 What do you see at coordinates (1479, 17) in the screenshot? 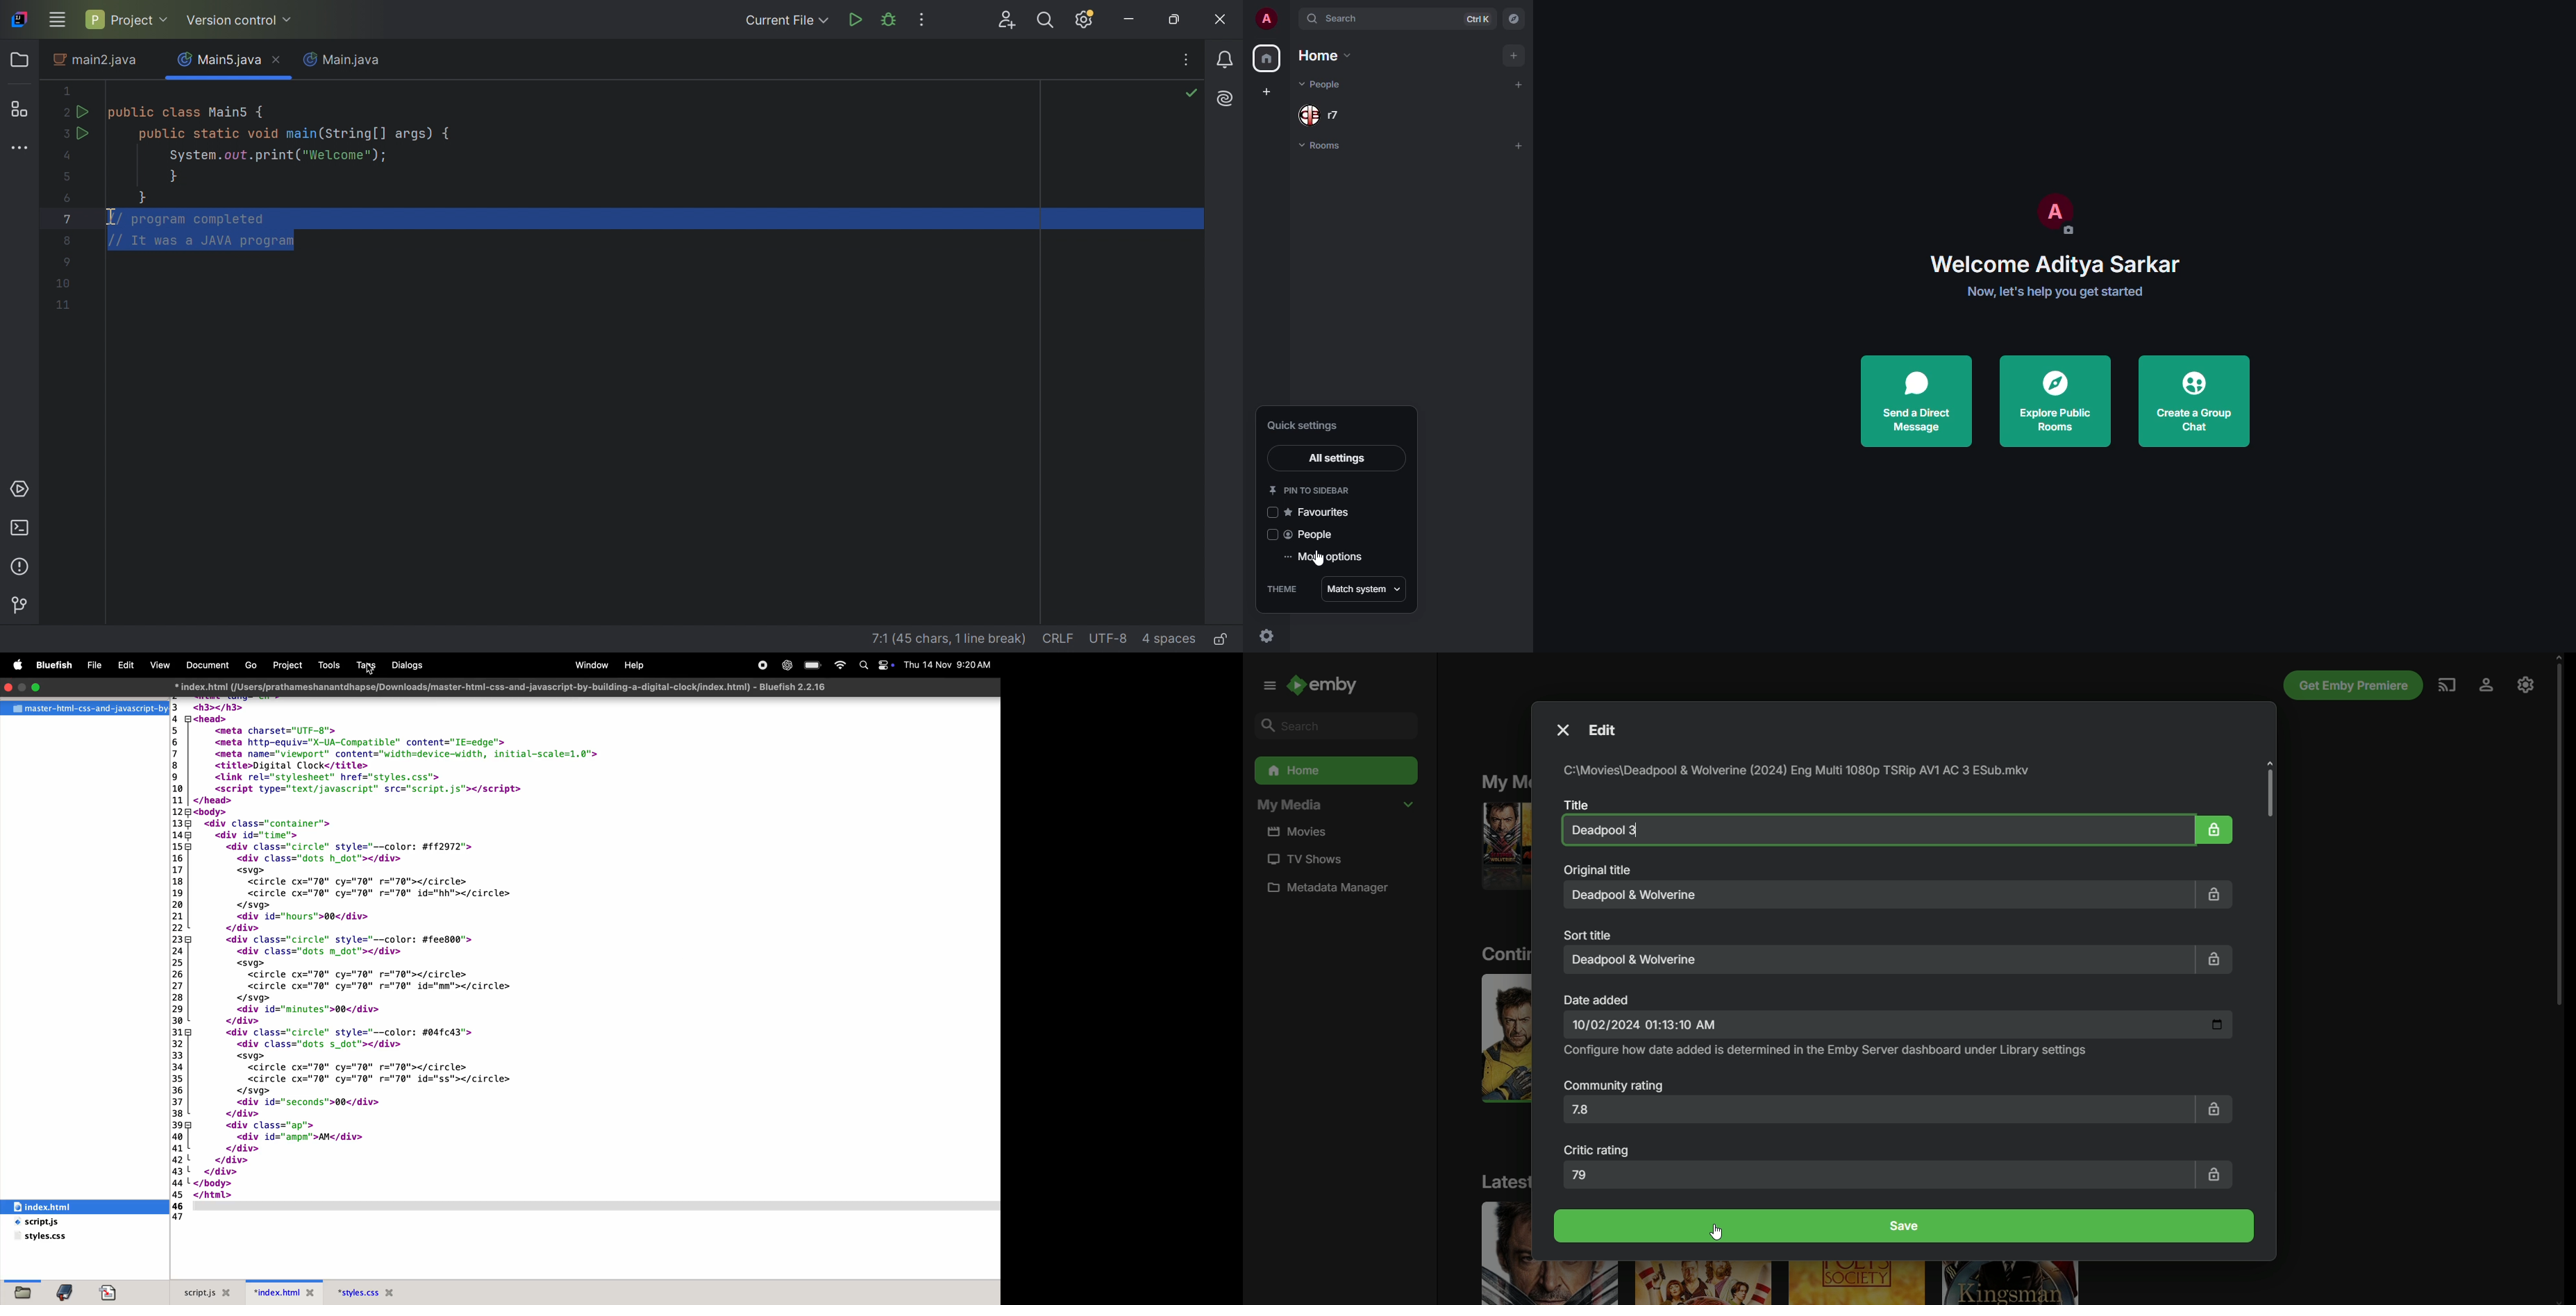
I see `ctrl K` at bounding box center [1479, 17].